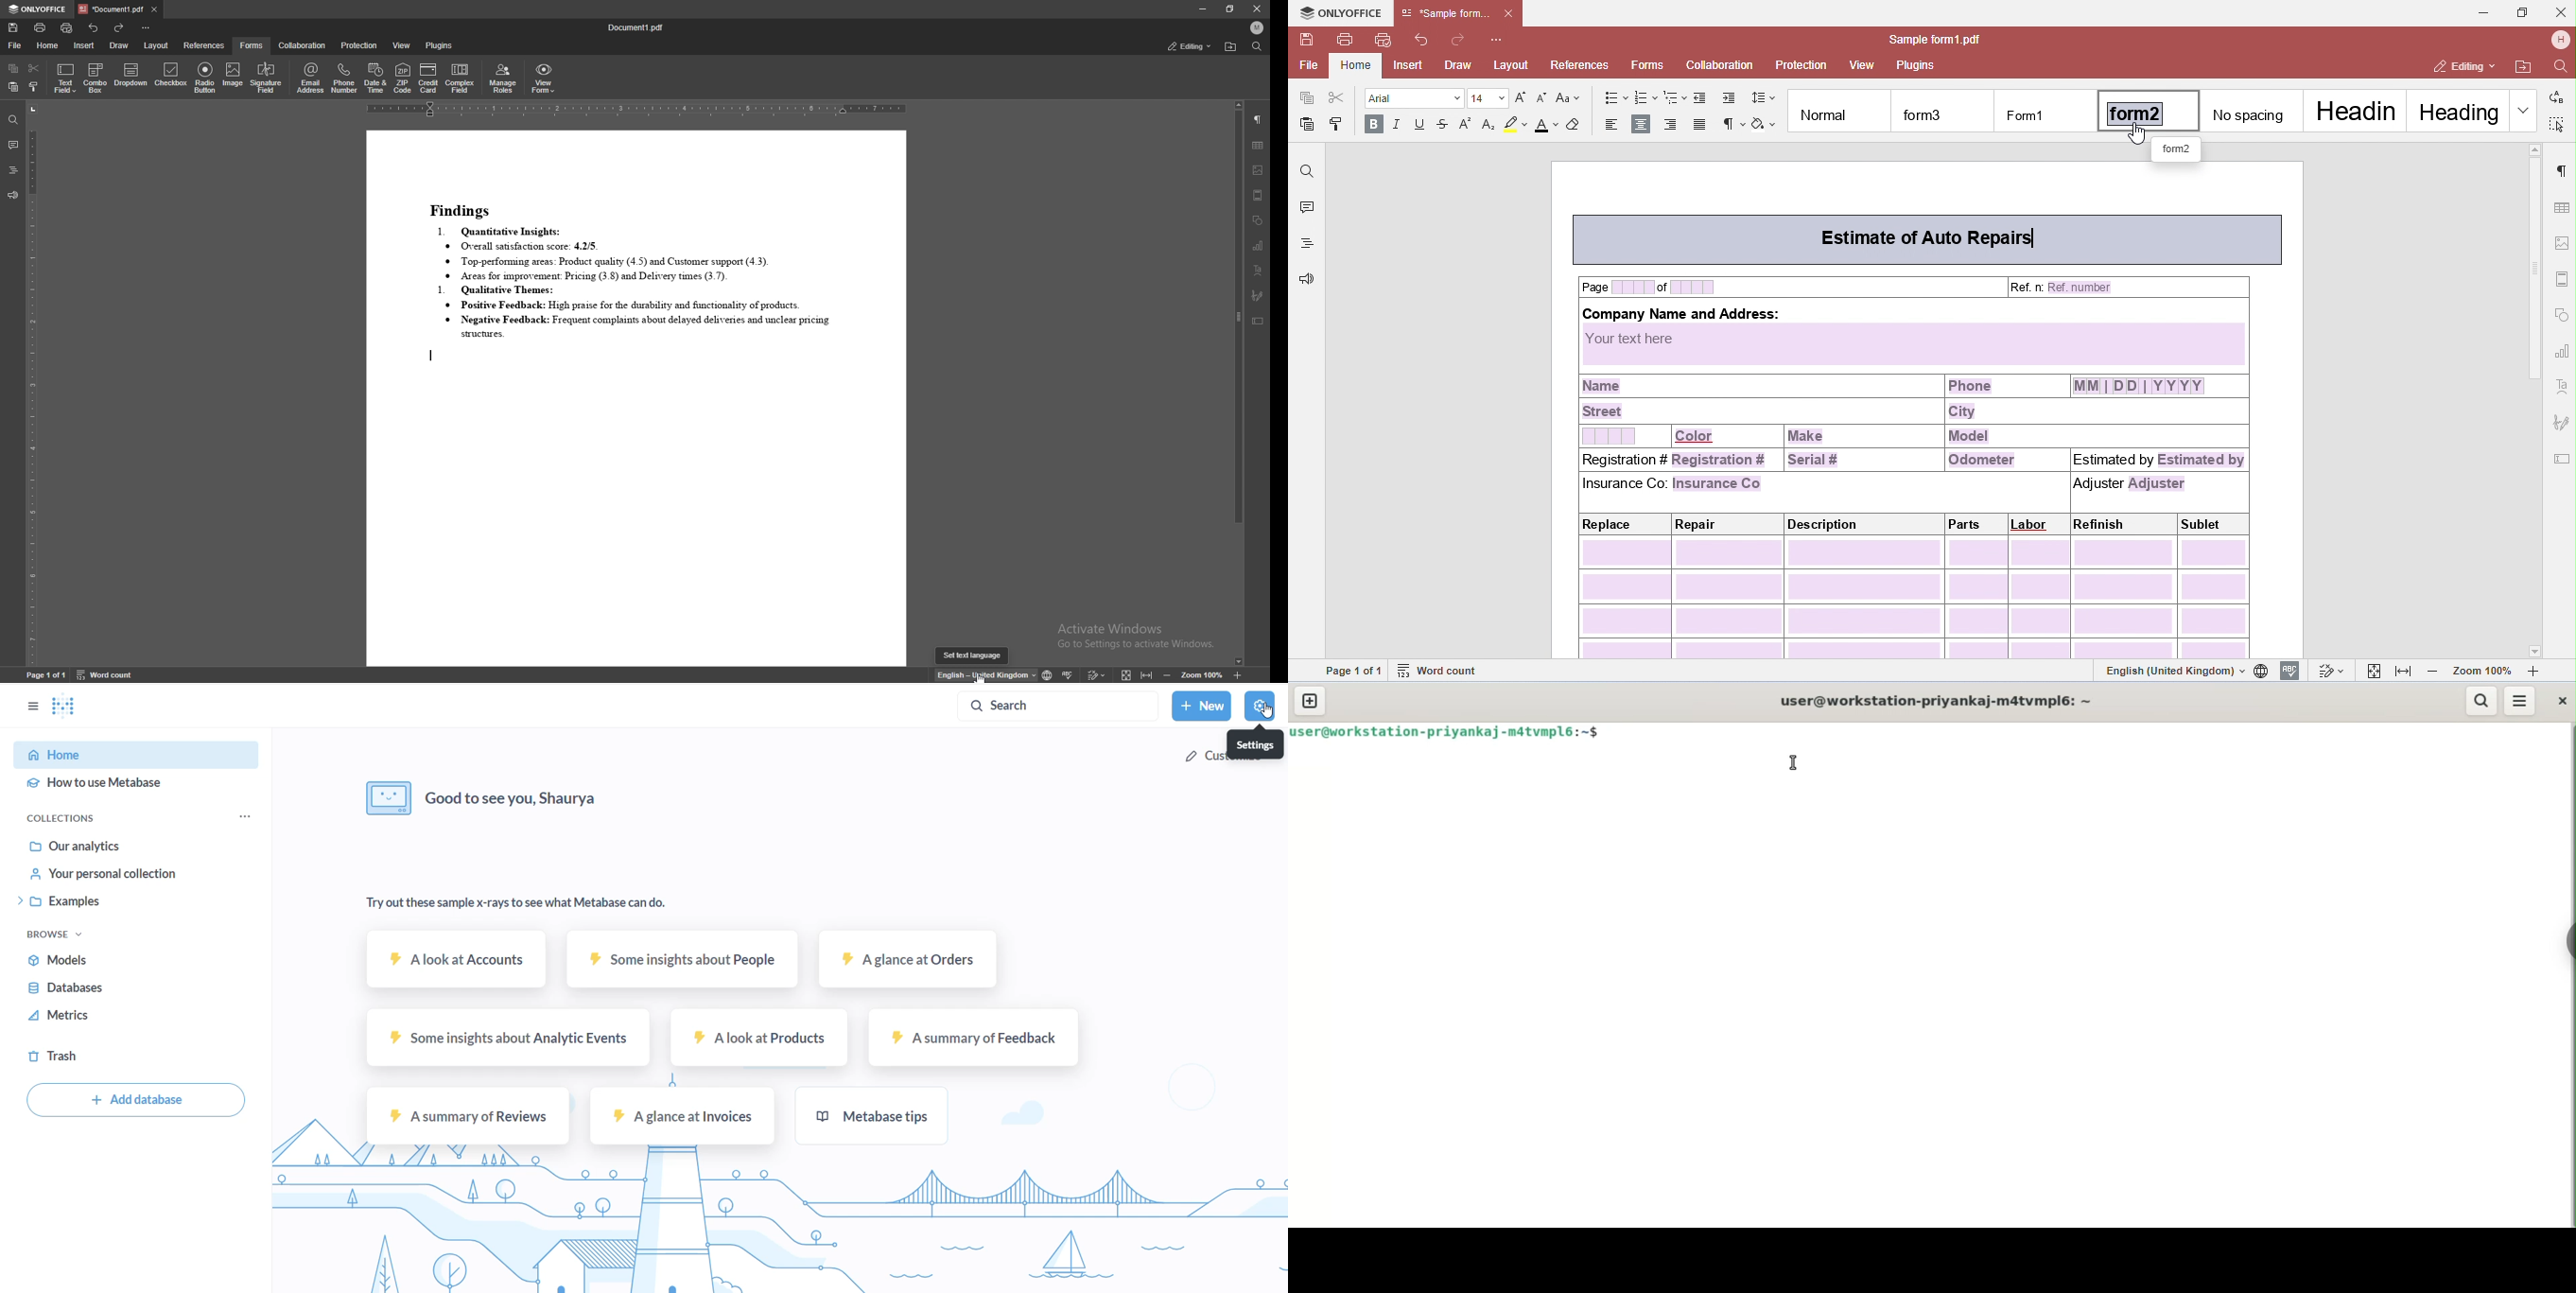 Image resolution: width=2576 pixels, height=1316 pixels. Describe the element at coordinates (1446, 731) in the screenshot. I see `user@workstation-priyankaj-m4tvmpl6: ~$` at that location.